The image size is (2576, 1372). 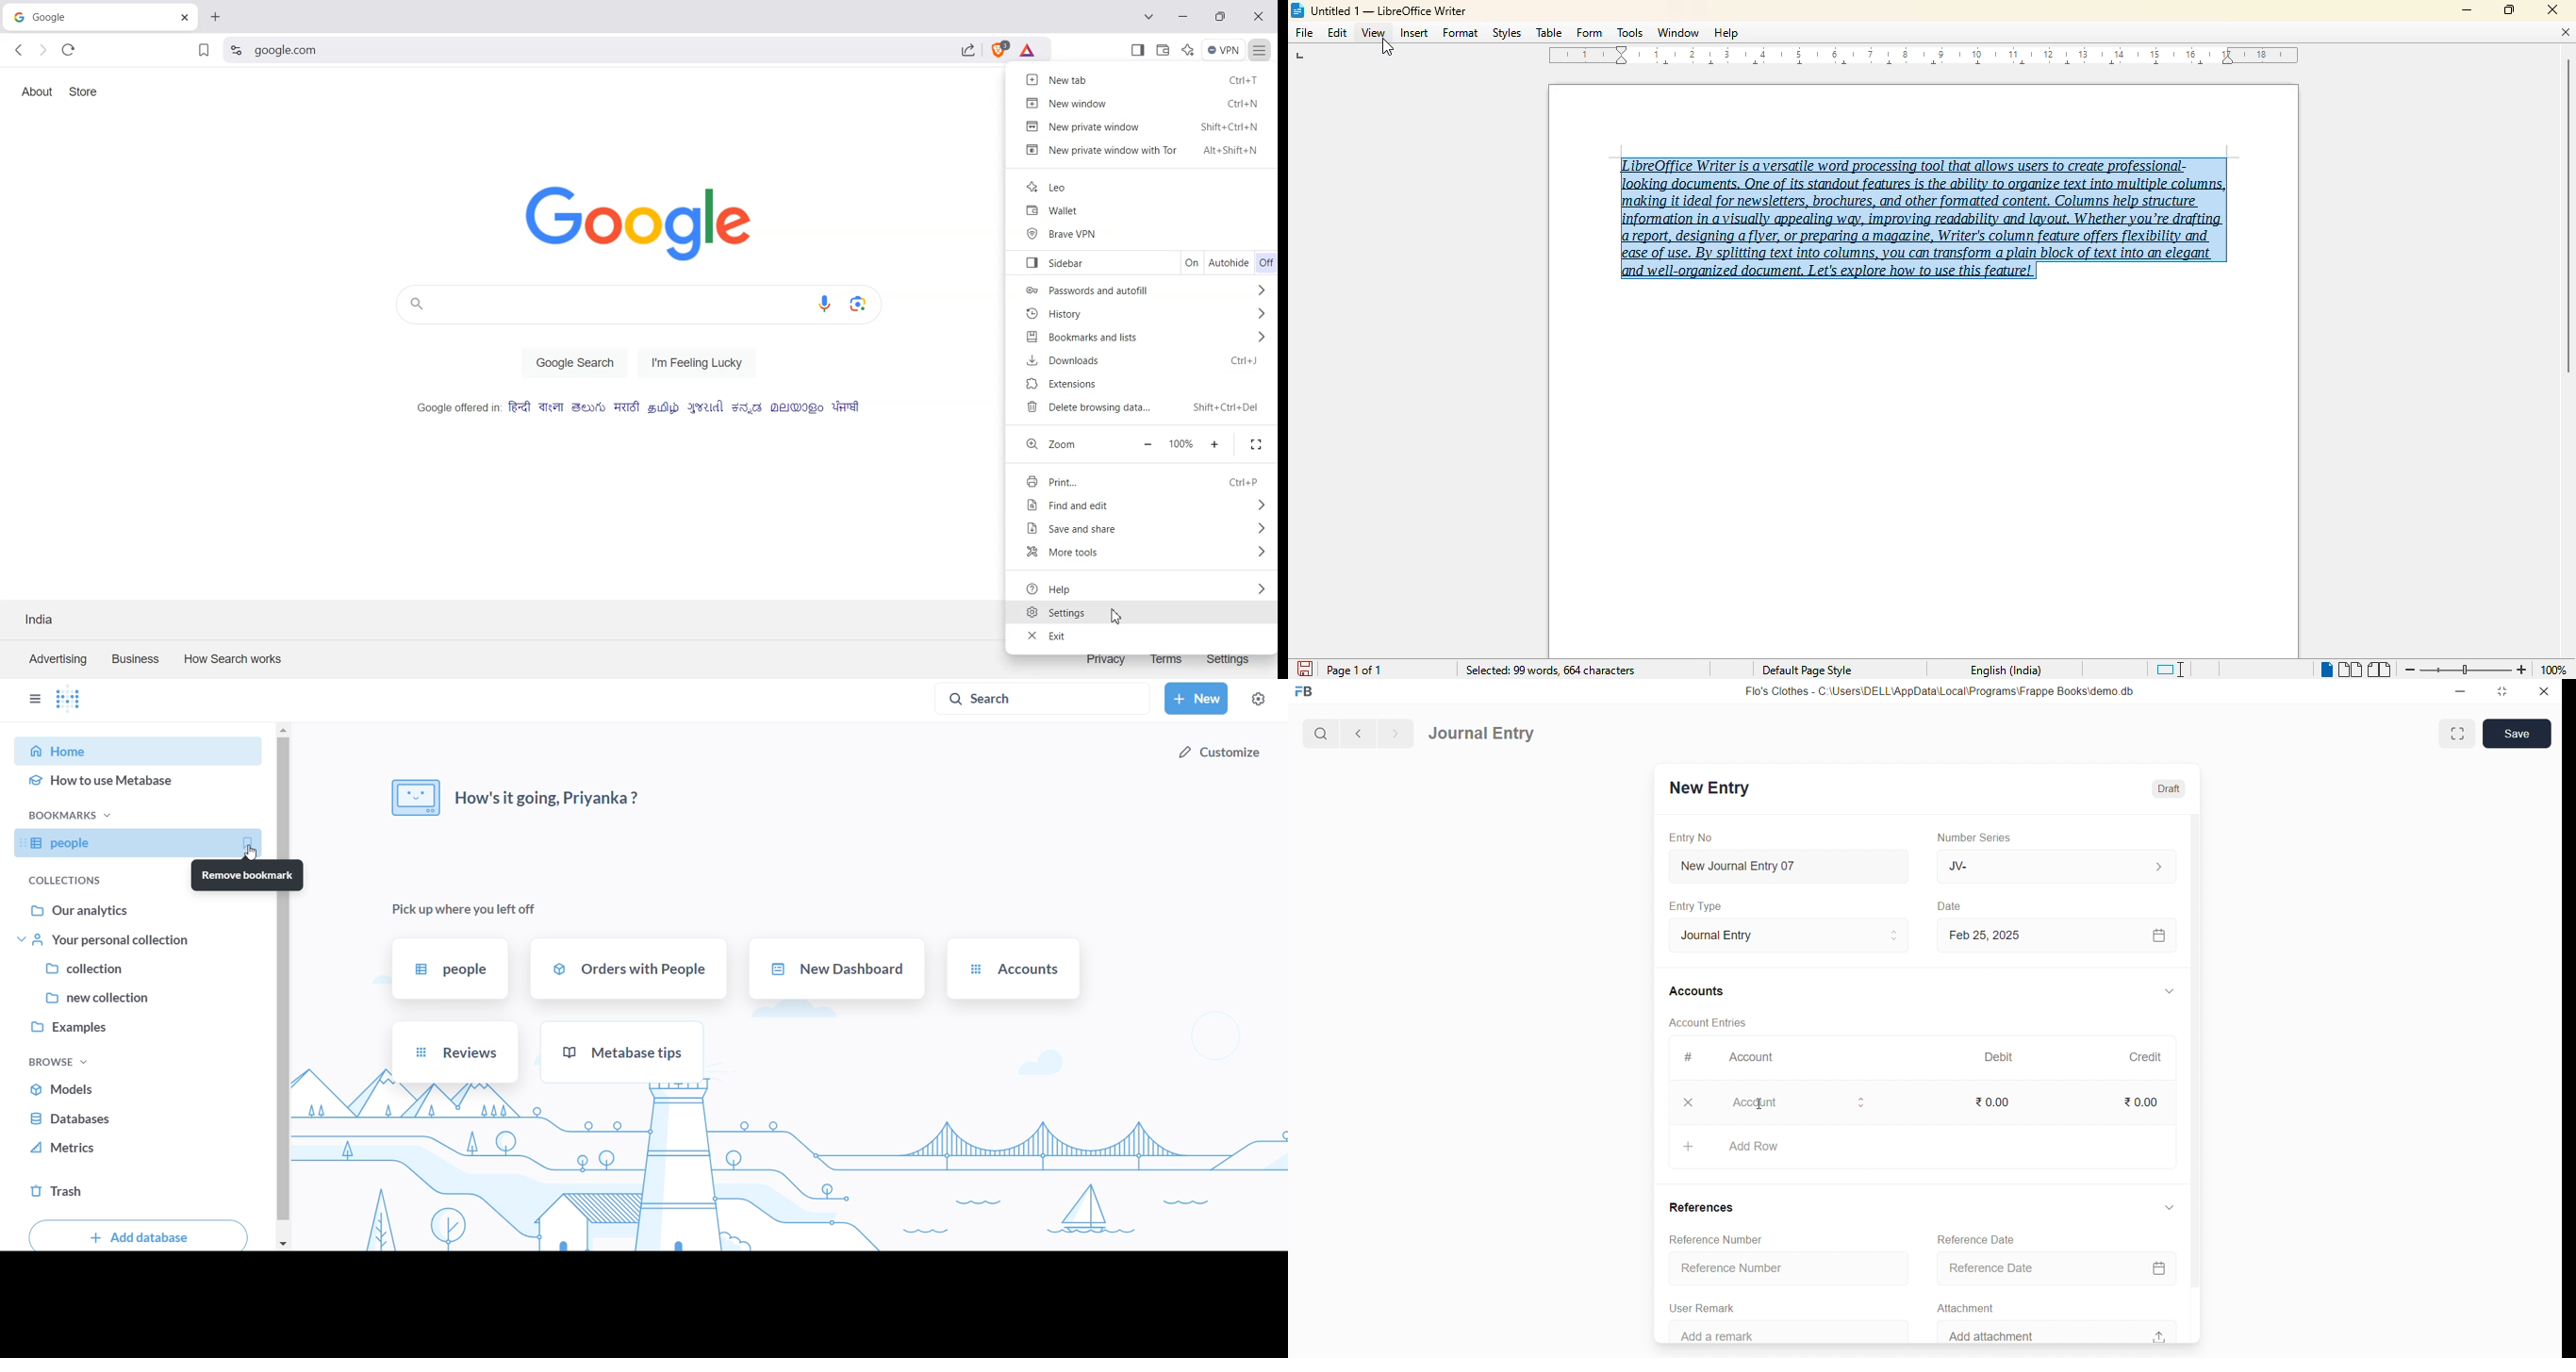 I want to click on Reference Date, so click(x=2061, y=1267).